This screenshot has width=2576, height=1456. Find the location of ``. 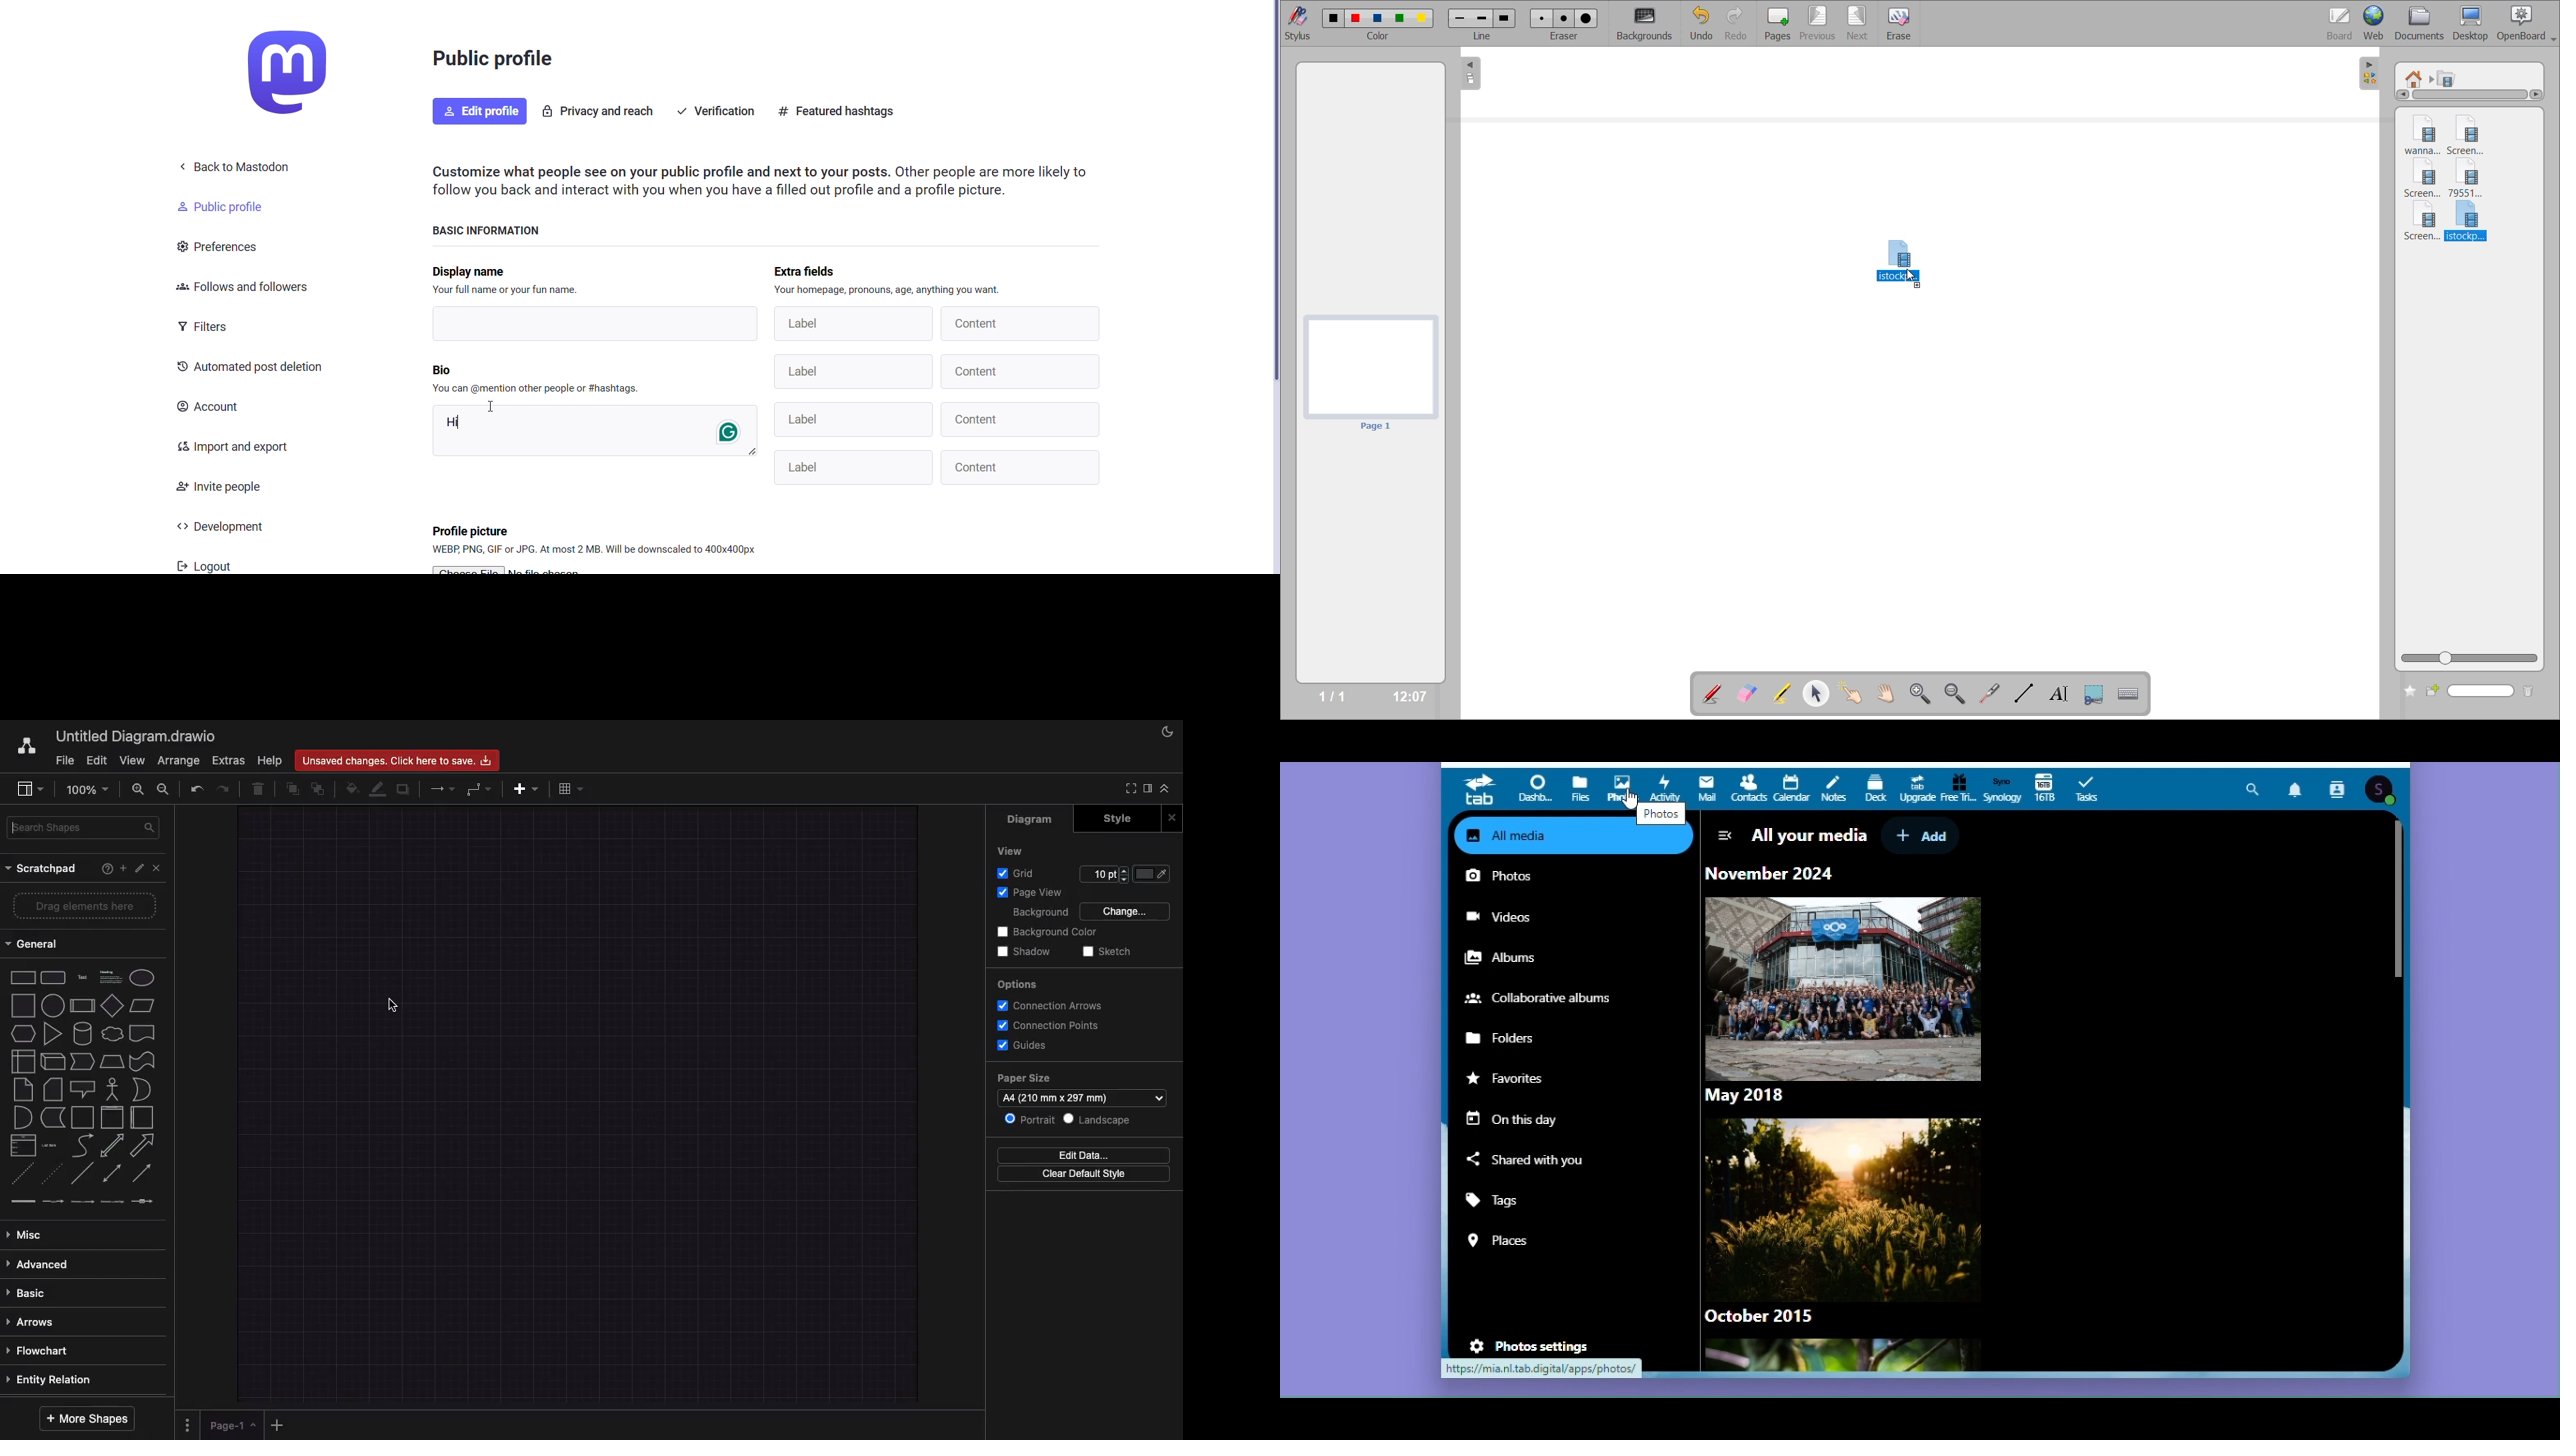

 is located at coordinates (855, 467).